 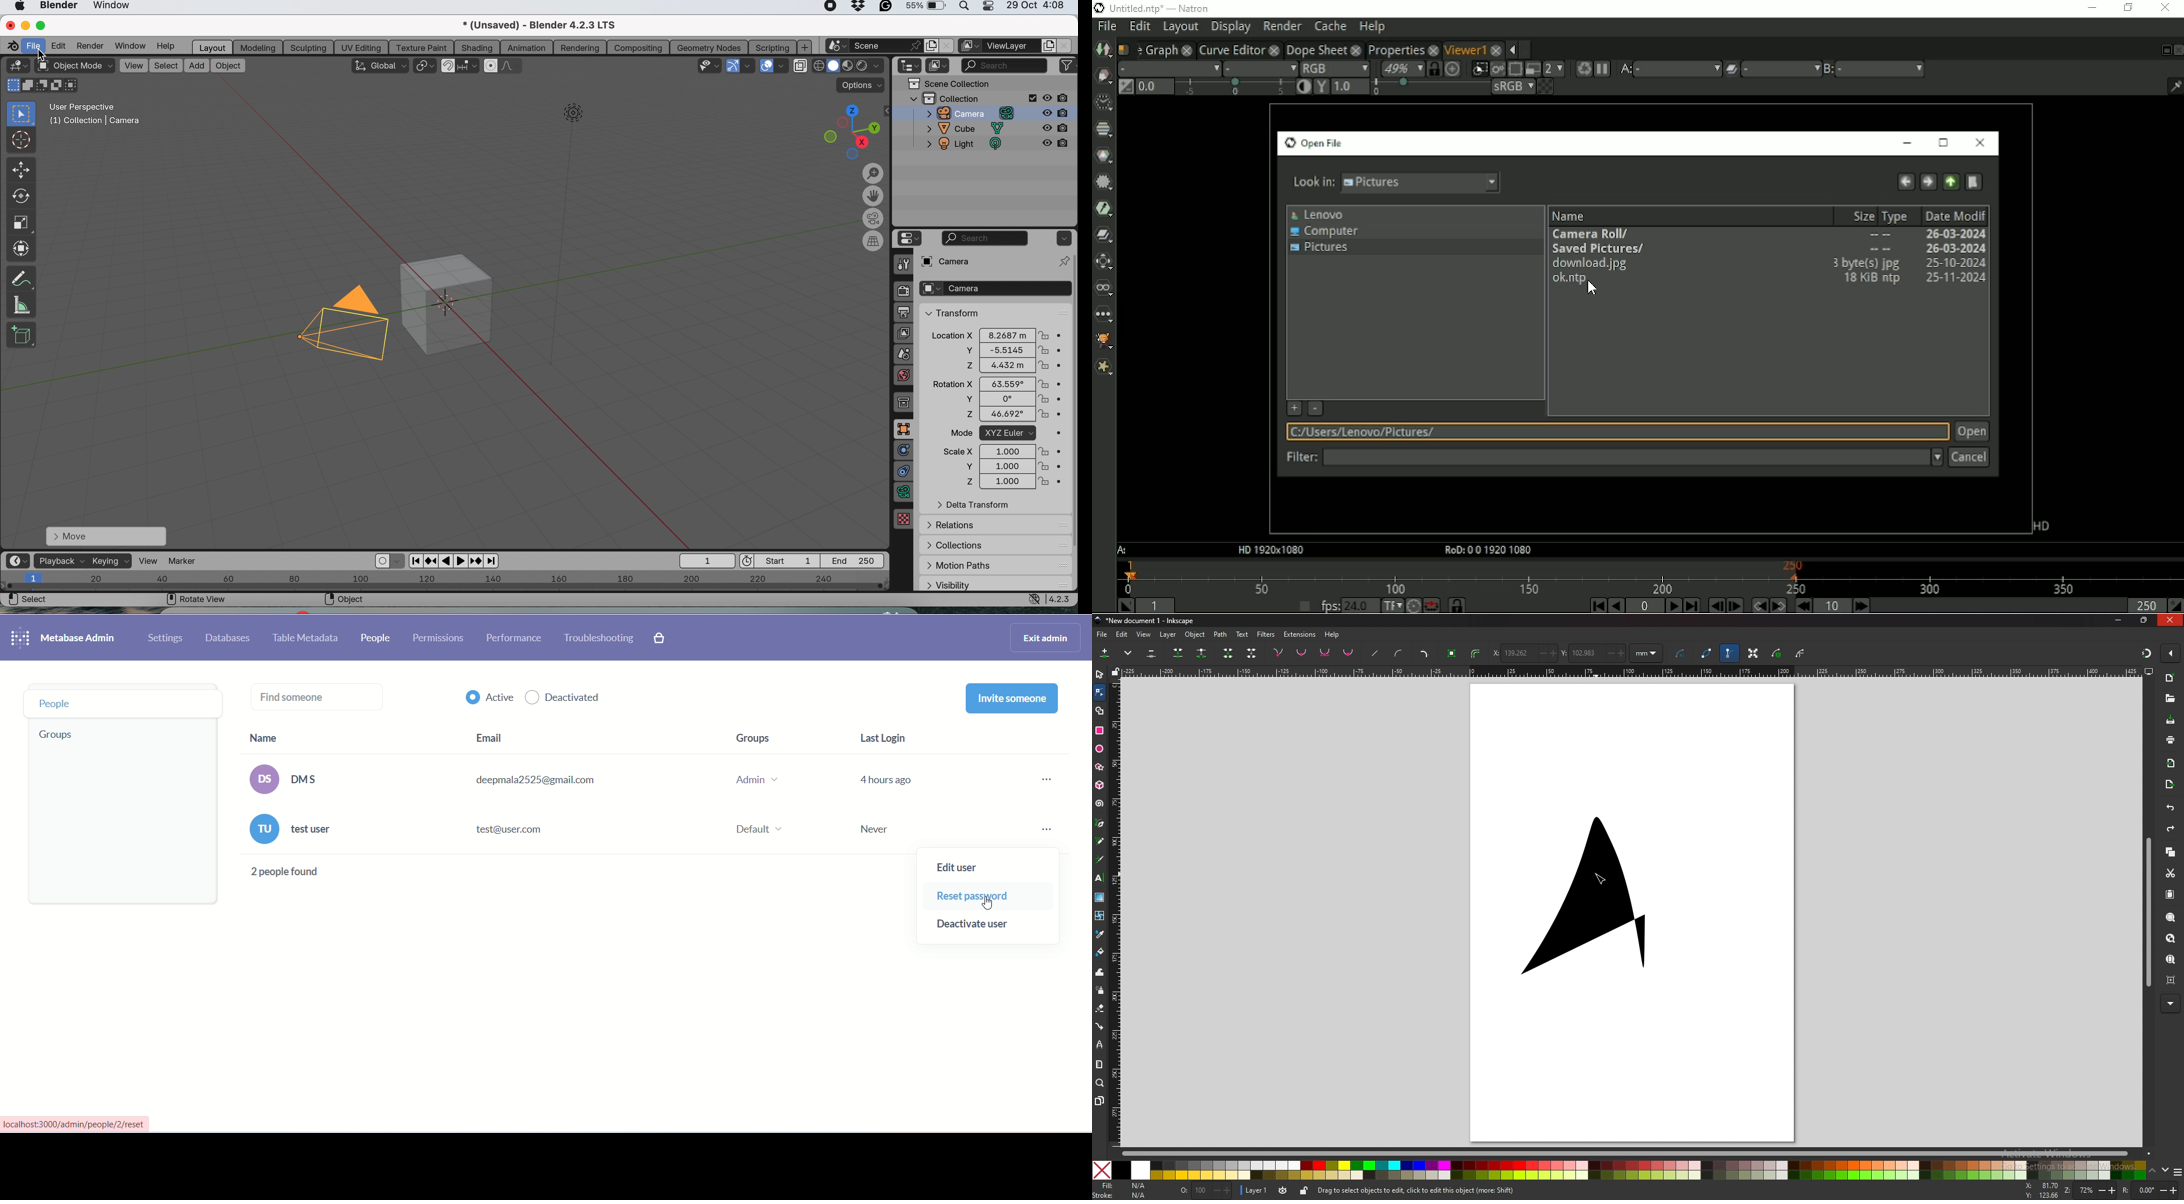 What do you see at coordinates (1754, 654) in the screenshot?
I see `show transformation handle` at bounding box center [1754, 654].